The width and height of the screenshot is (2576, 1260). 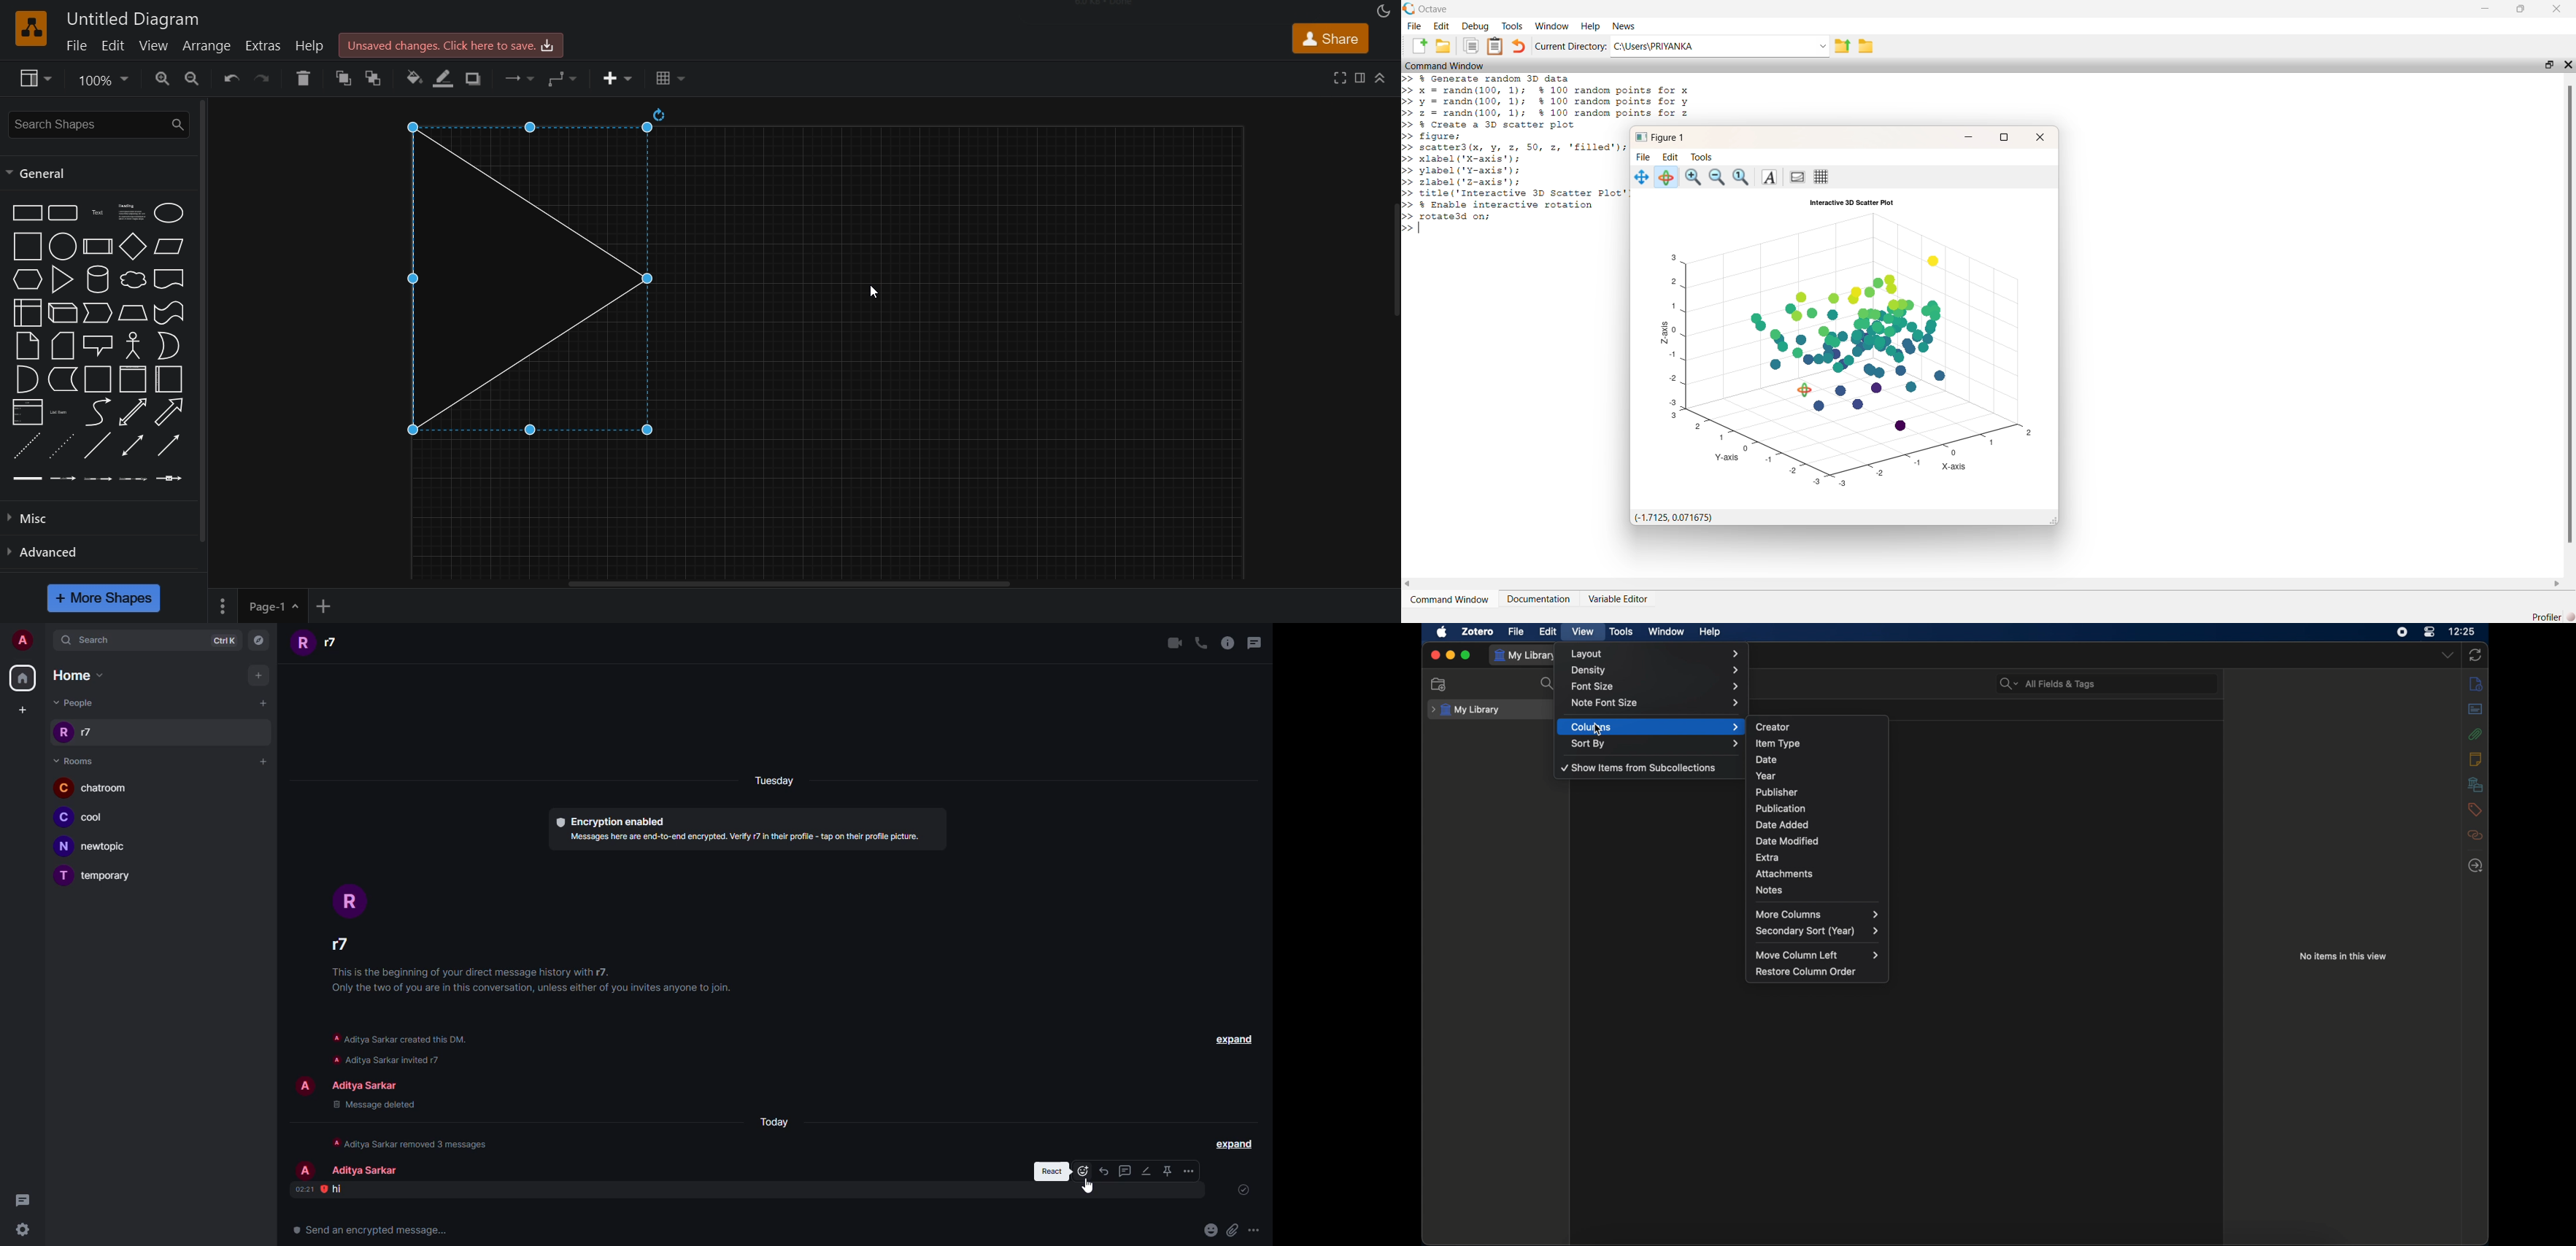 I want to click on expand, so click(x=1235, y=1142).